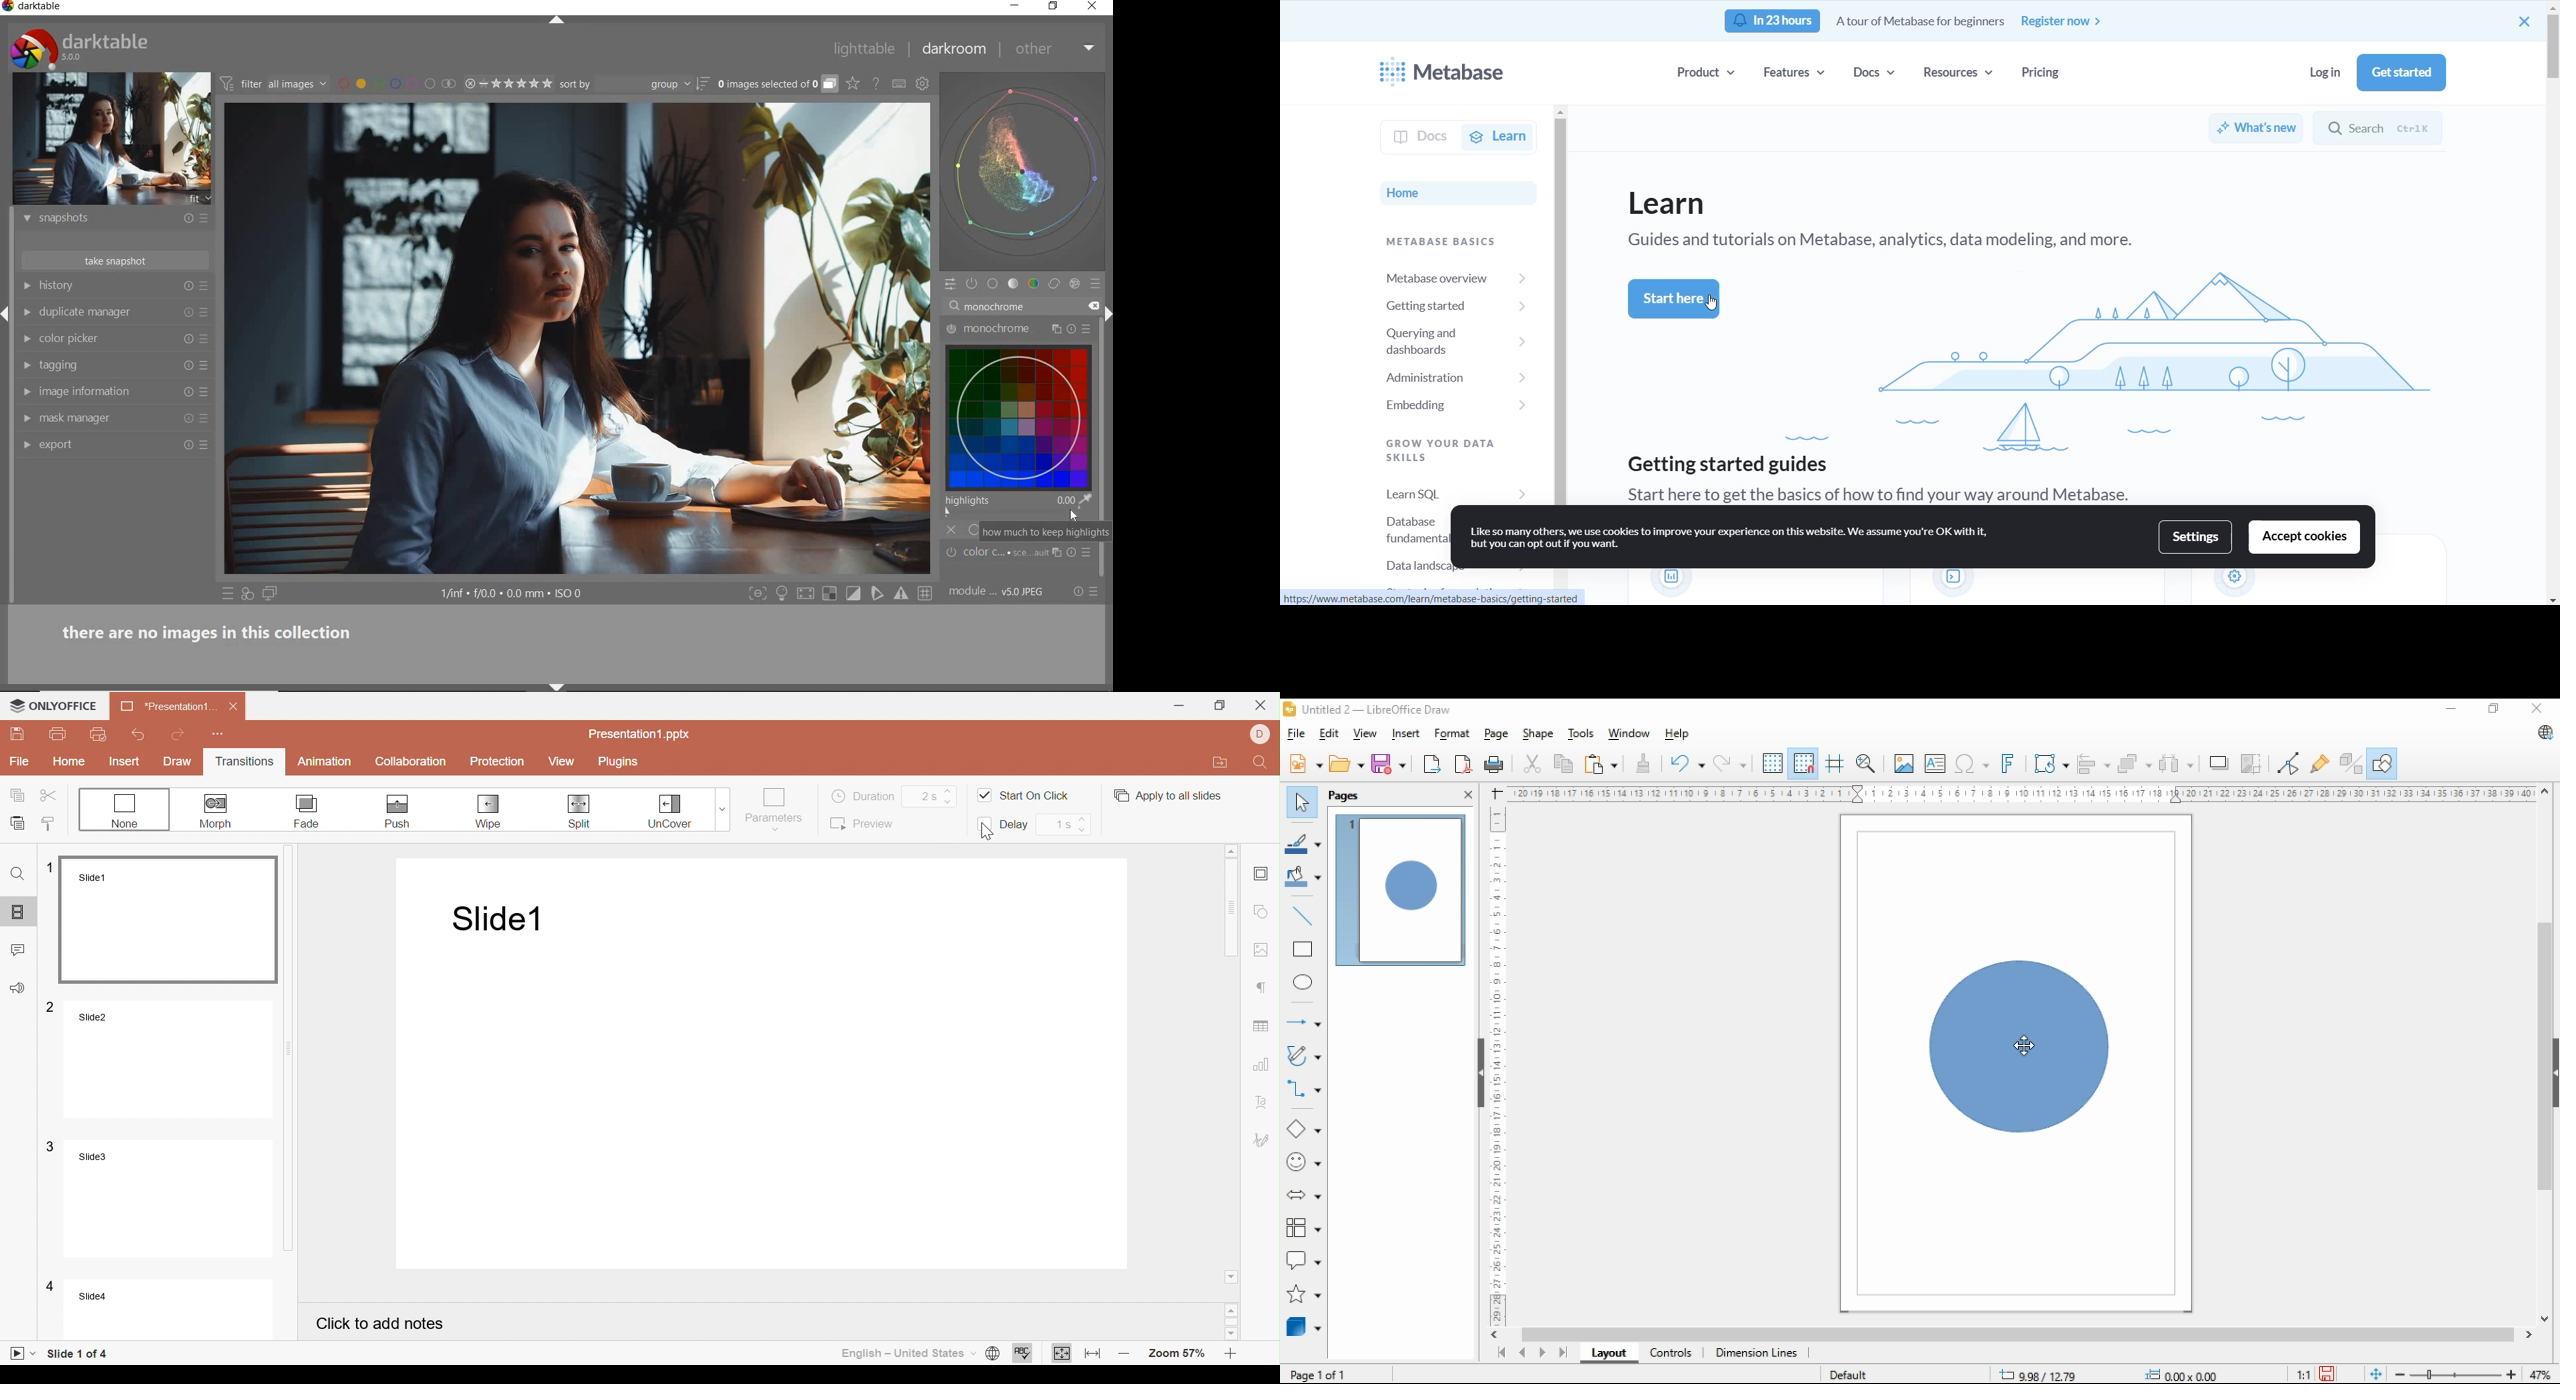 The height and width of the screenshot is (1400, 2576). What do you see at coordinates (1121, 1355) in the screenshot?
I see `Zoom out` at bounding box center [1121, 1355].